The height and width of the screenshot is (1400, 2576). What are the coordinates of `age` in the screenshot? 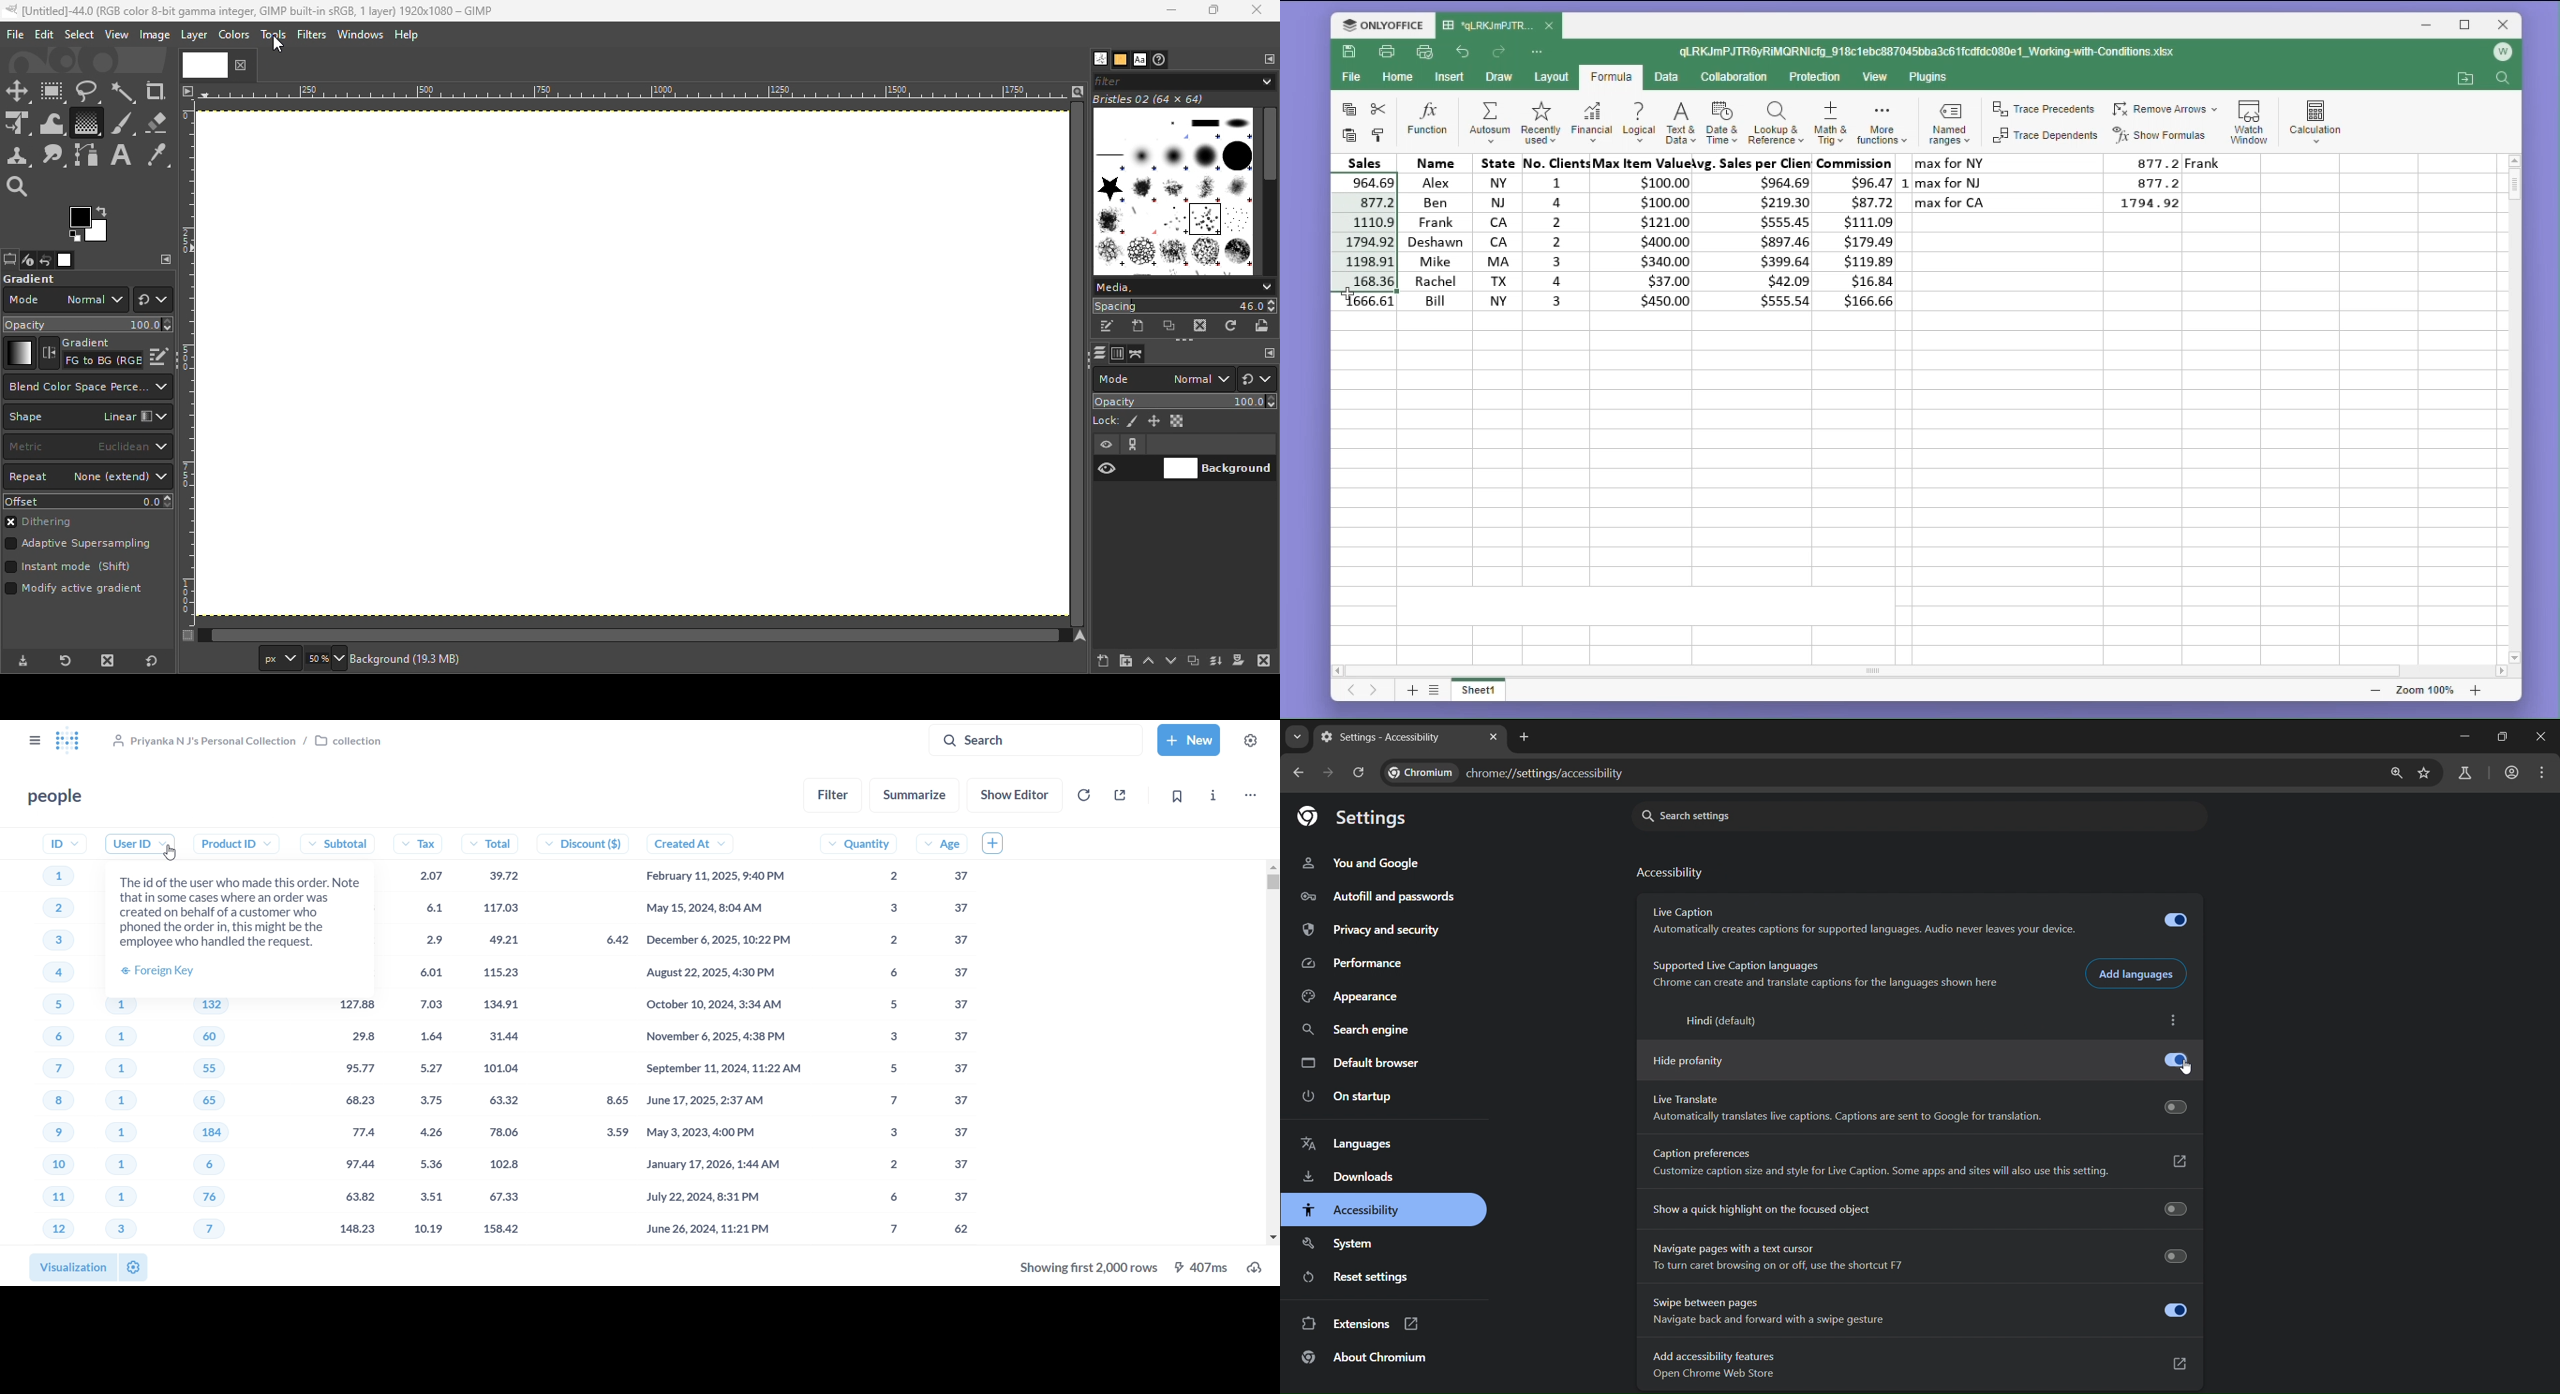 It's located at (949, 1037).